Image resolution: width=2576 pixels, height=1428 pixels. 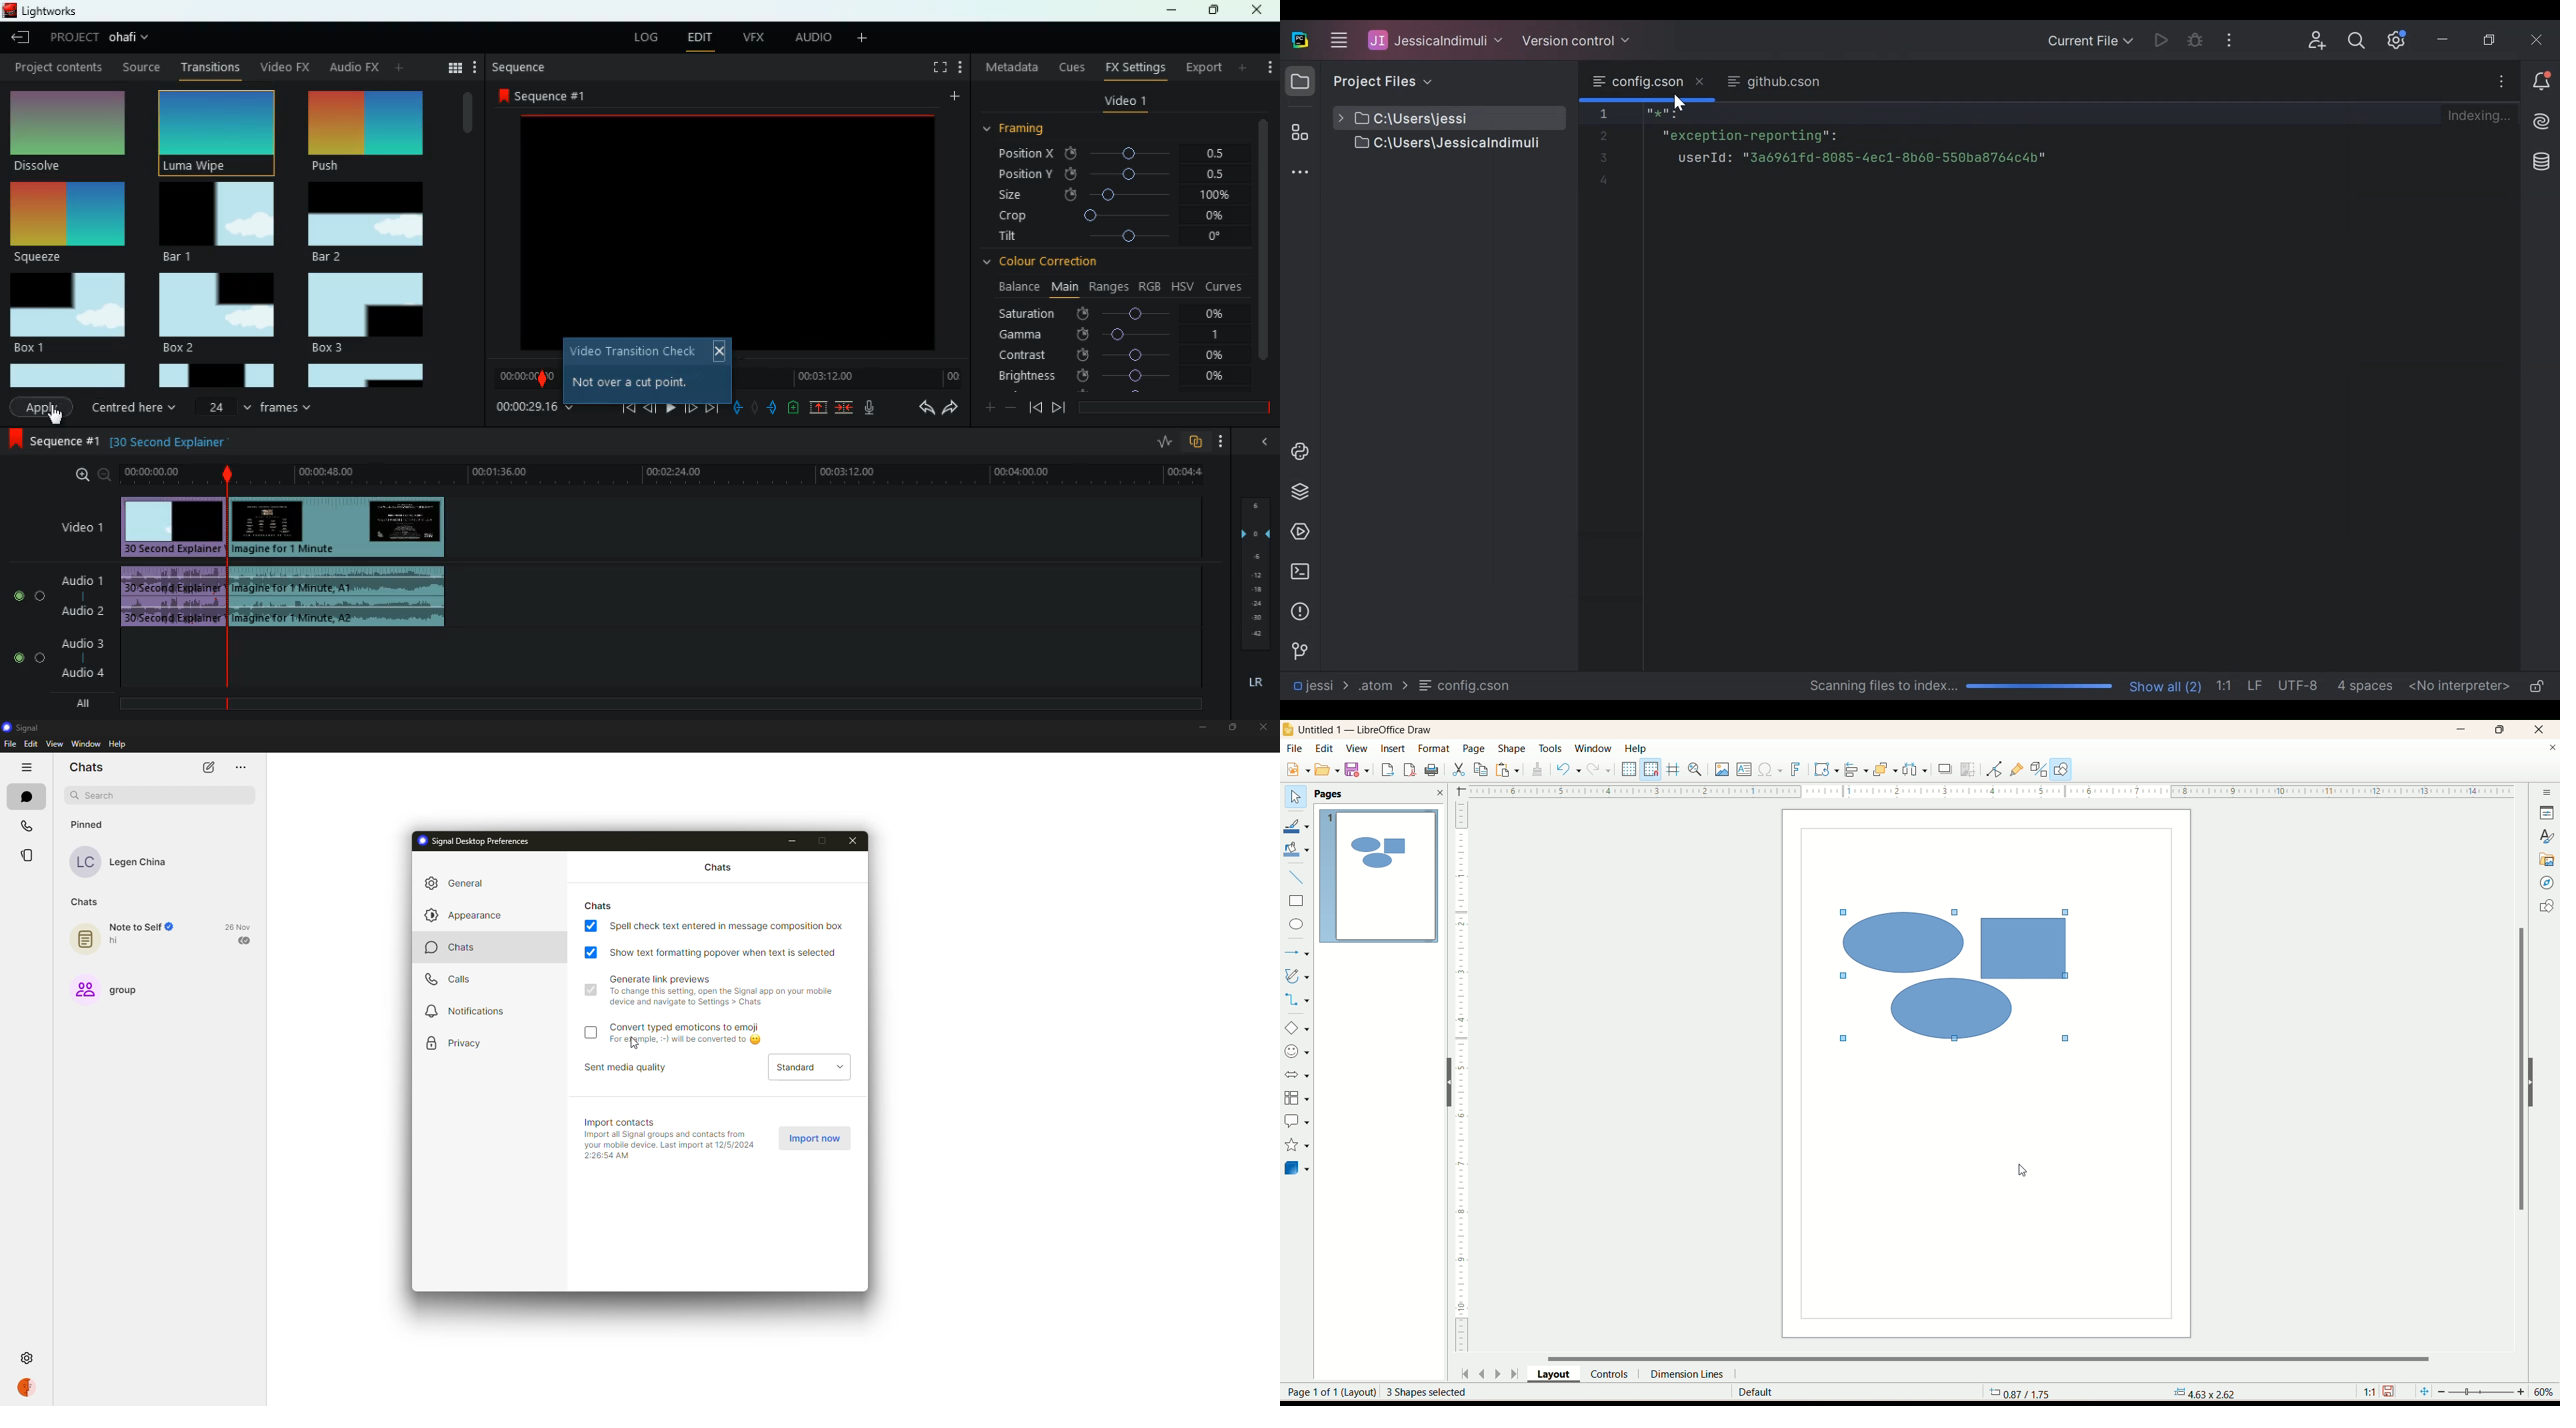 What do you see at coordinates (90, 475) in the screenshot?
I see `zoom` at bounding box center [90, 475].